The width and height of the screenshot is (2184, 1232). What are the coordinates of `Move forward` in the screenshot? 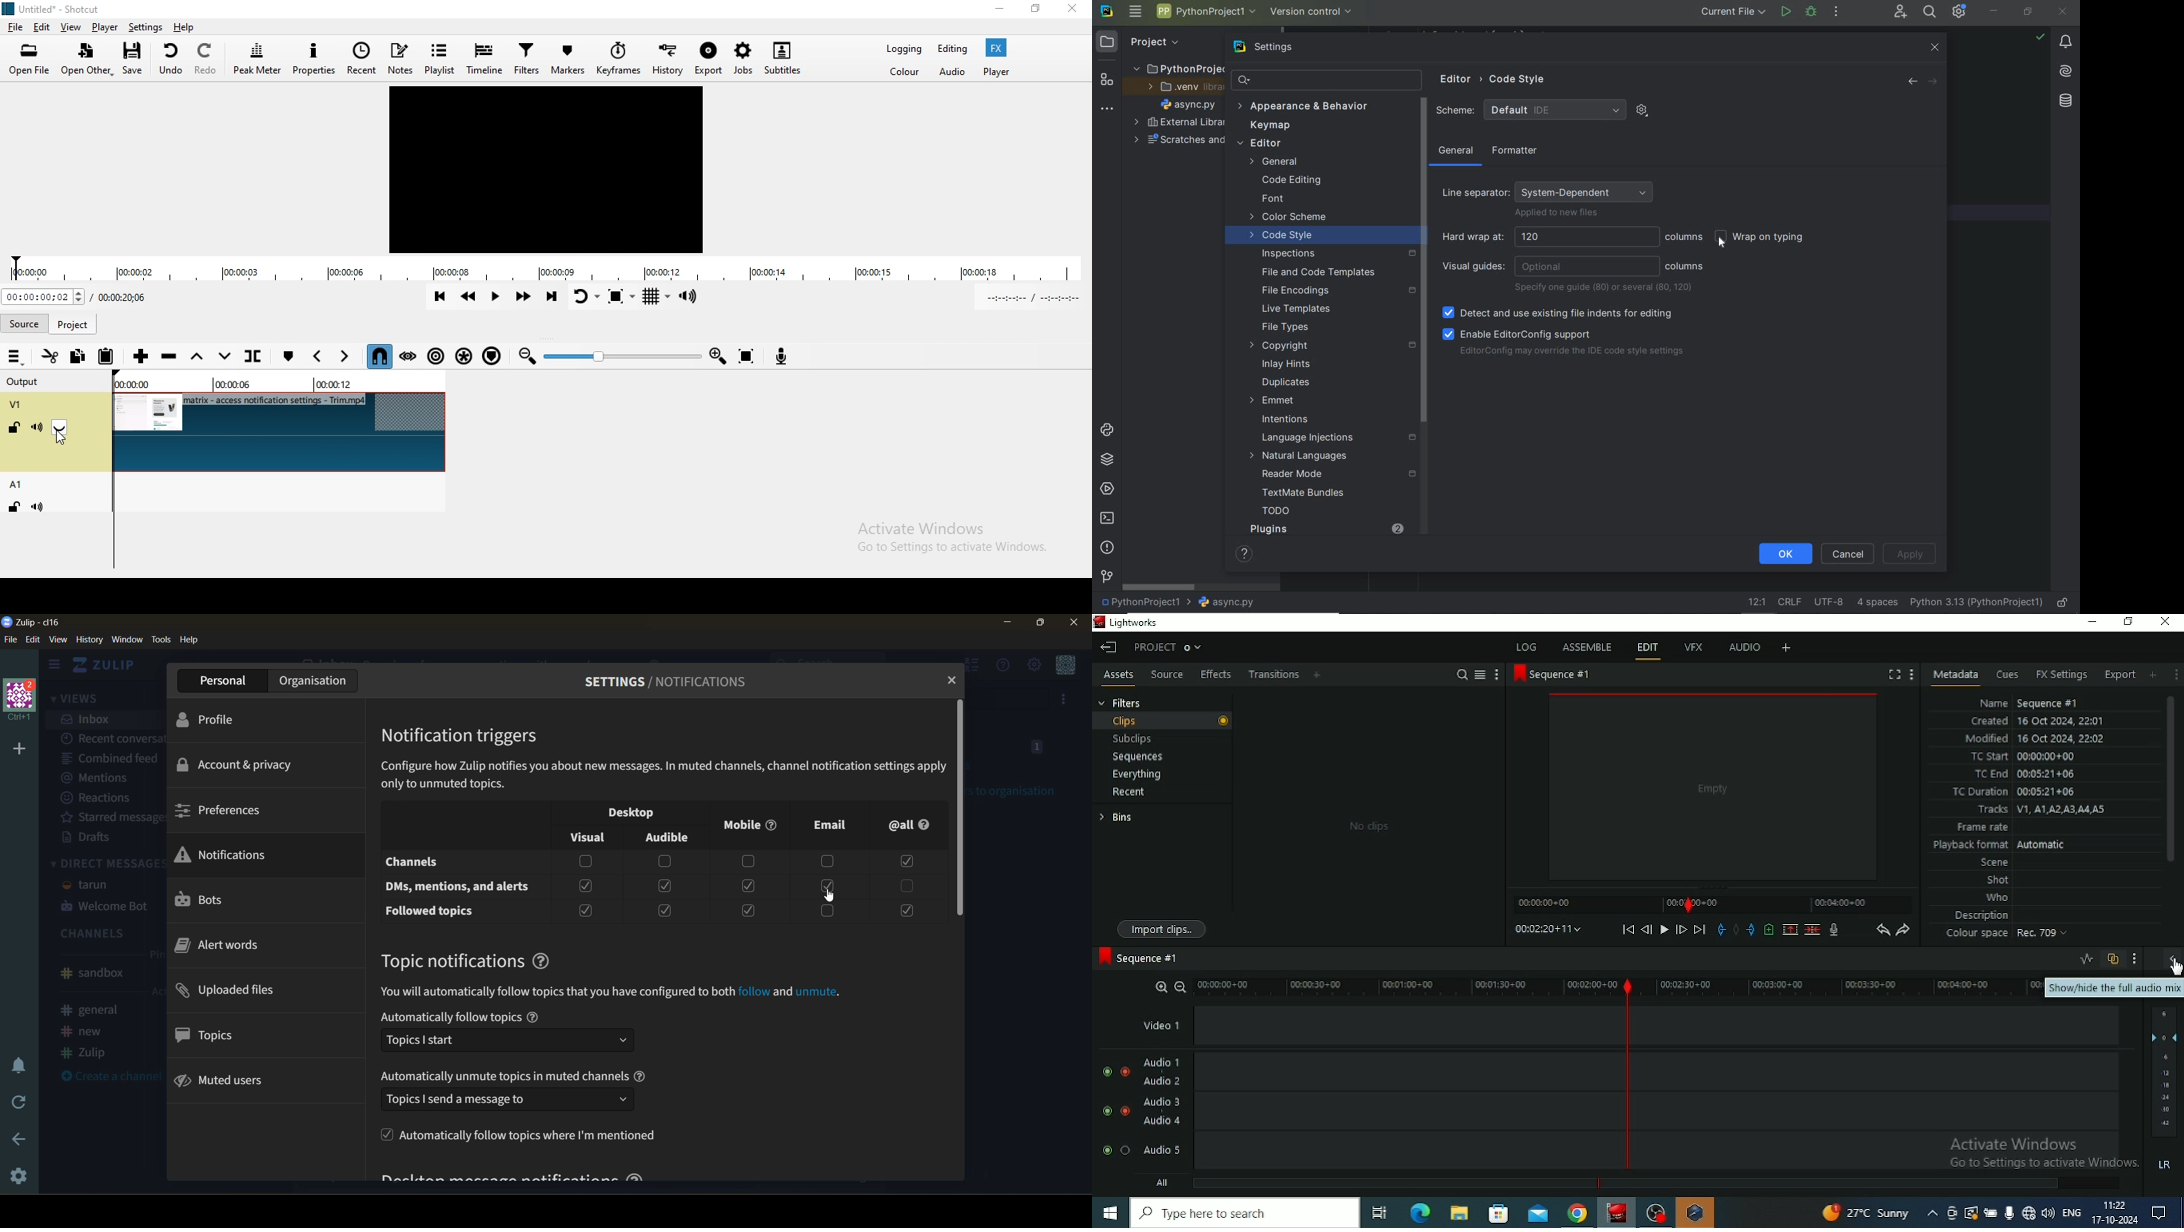 It's located at (1700, 930).